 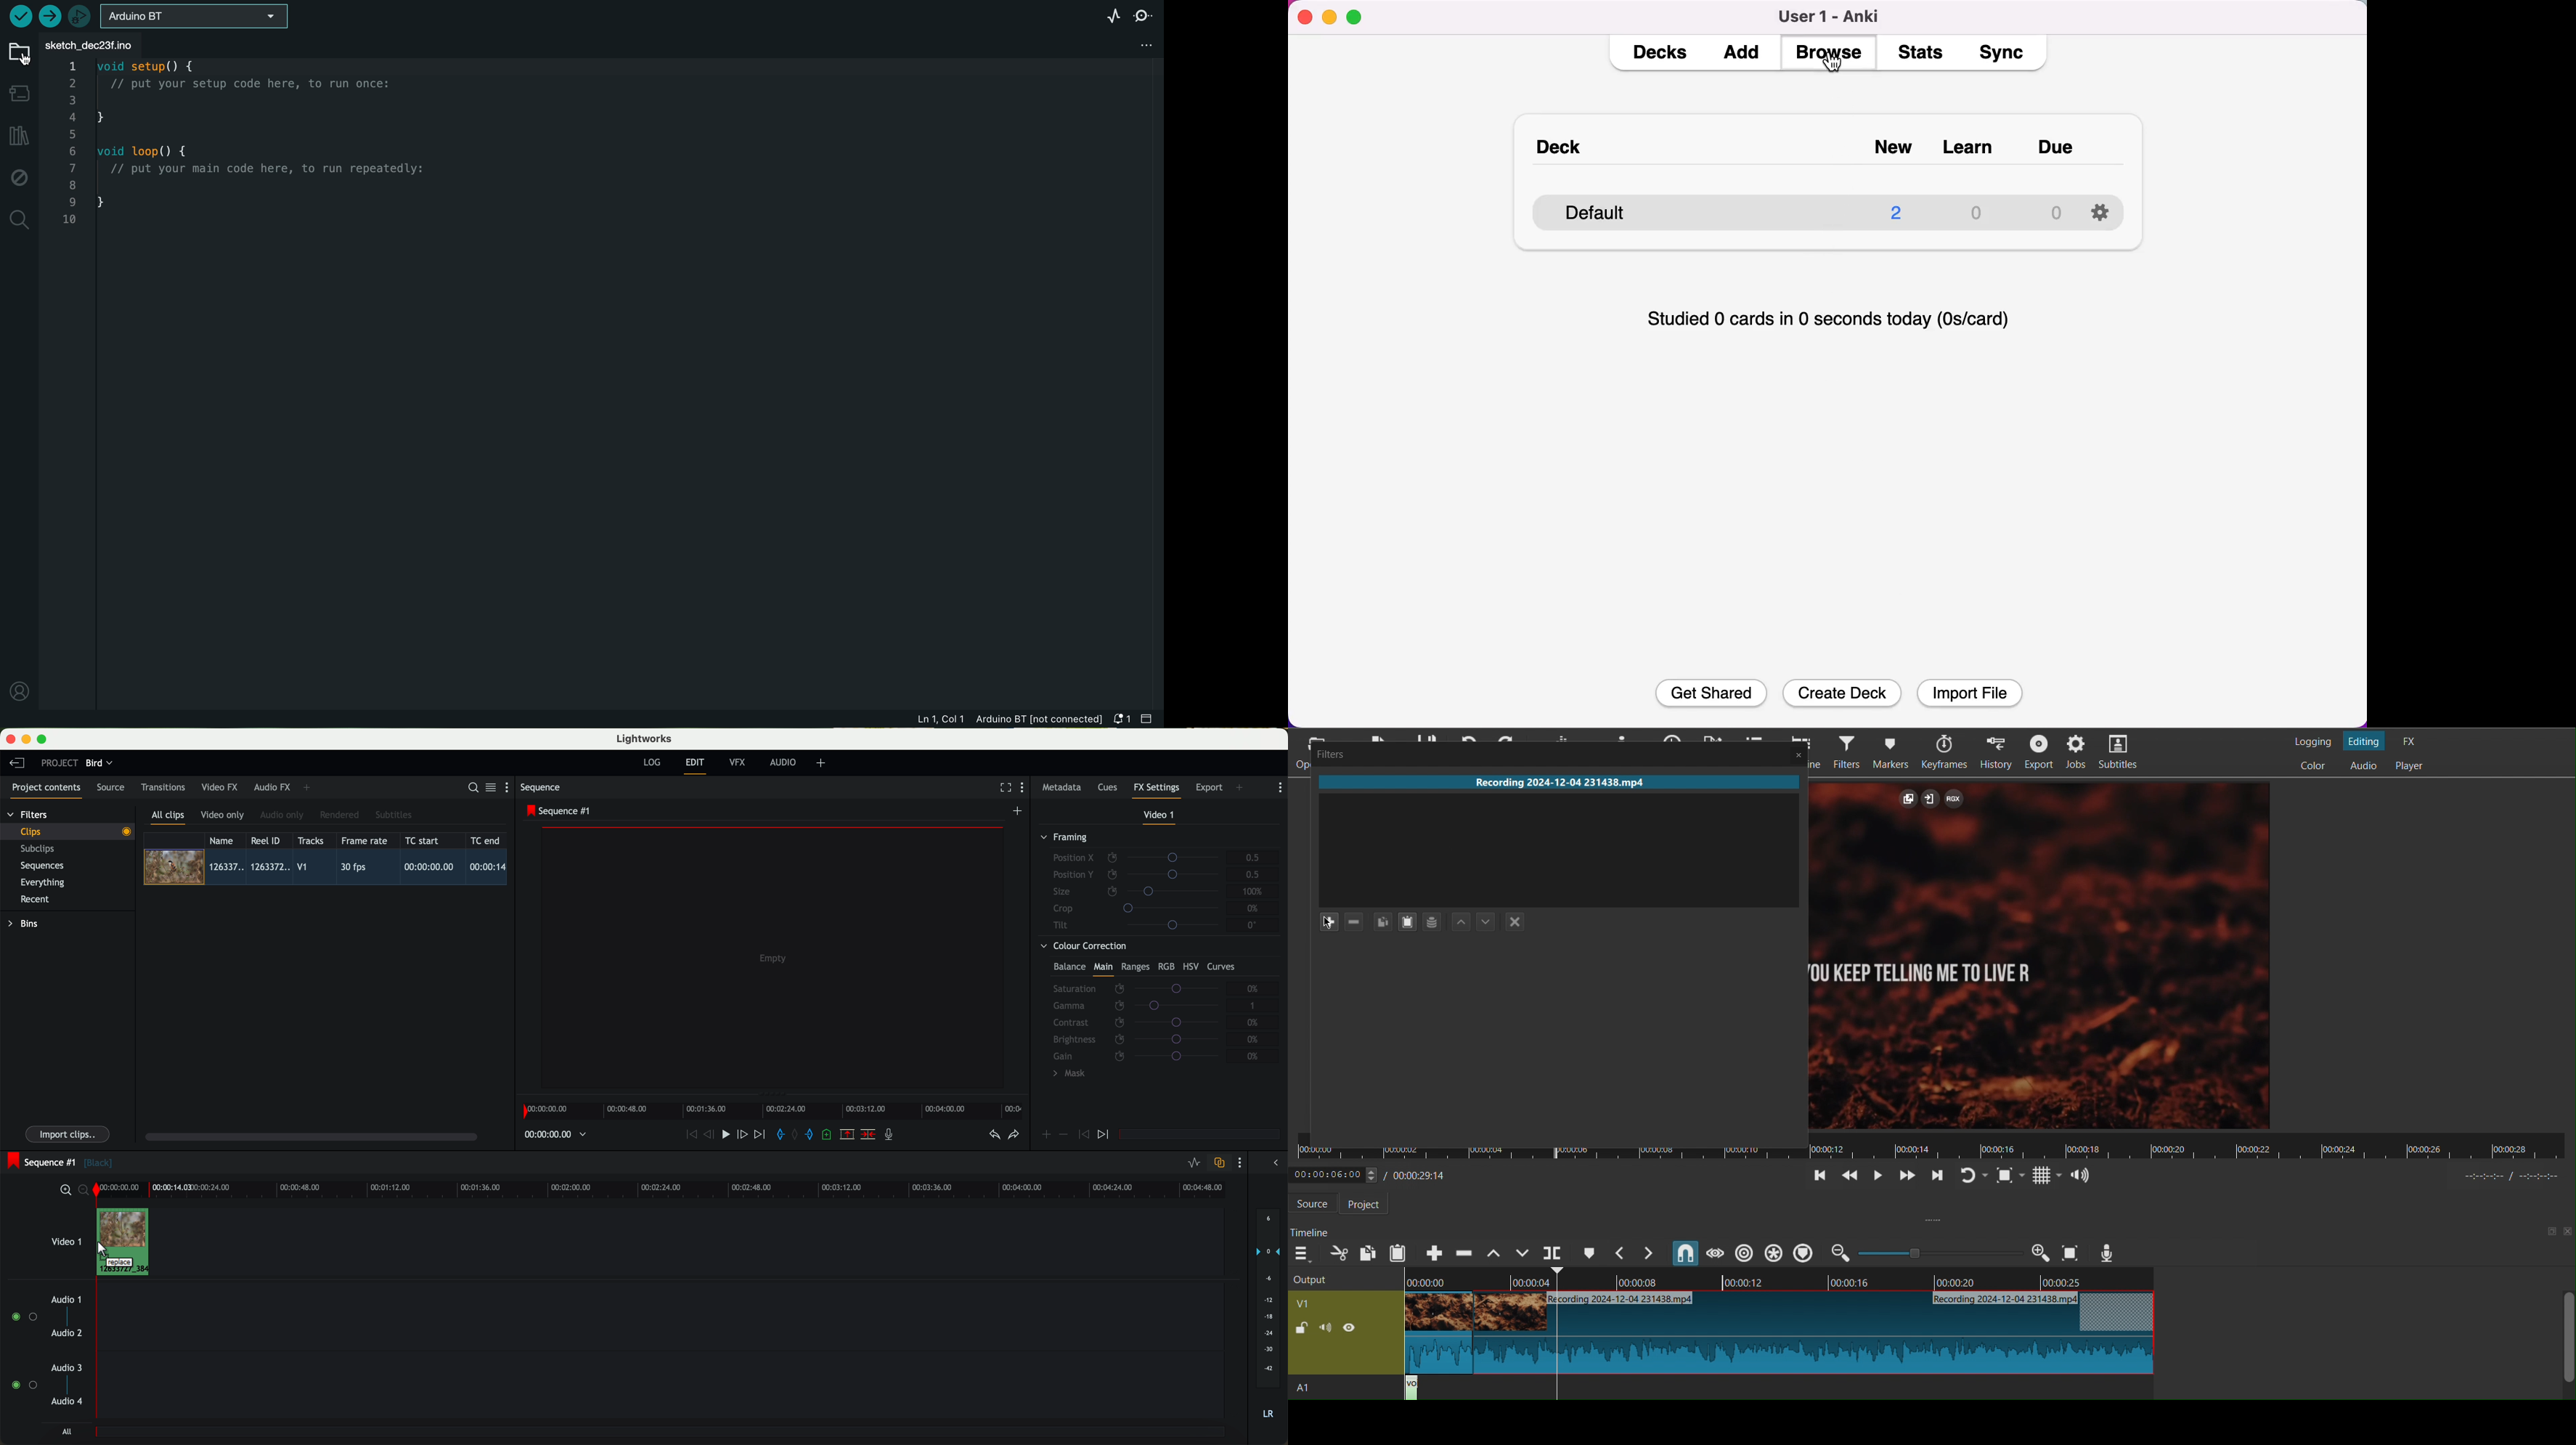 I want to click on show settings menu, so click(x=1279, y=787).